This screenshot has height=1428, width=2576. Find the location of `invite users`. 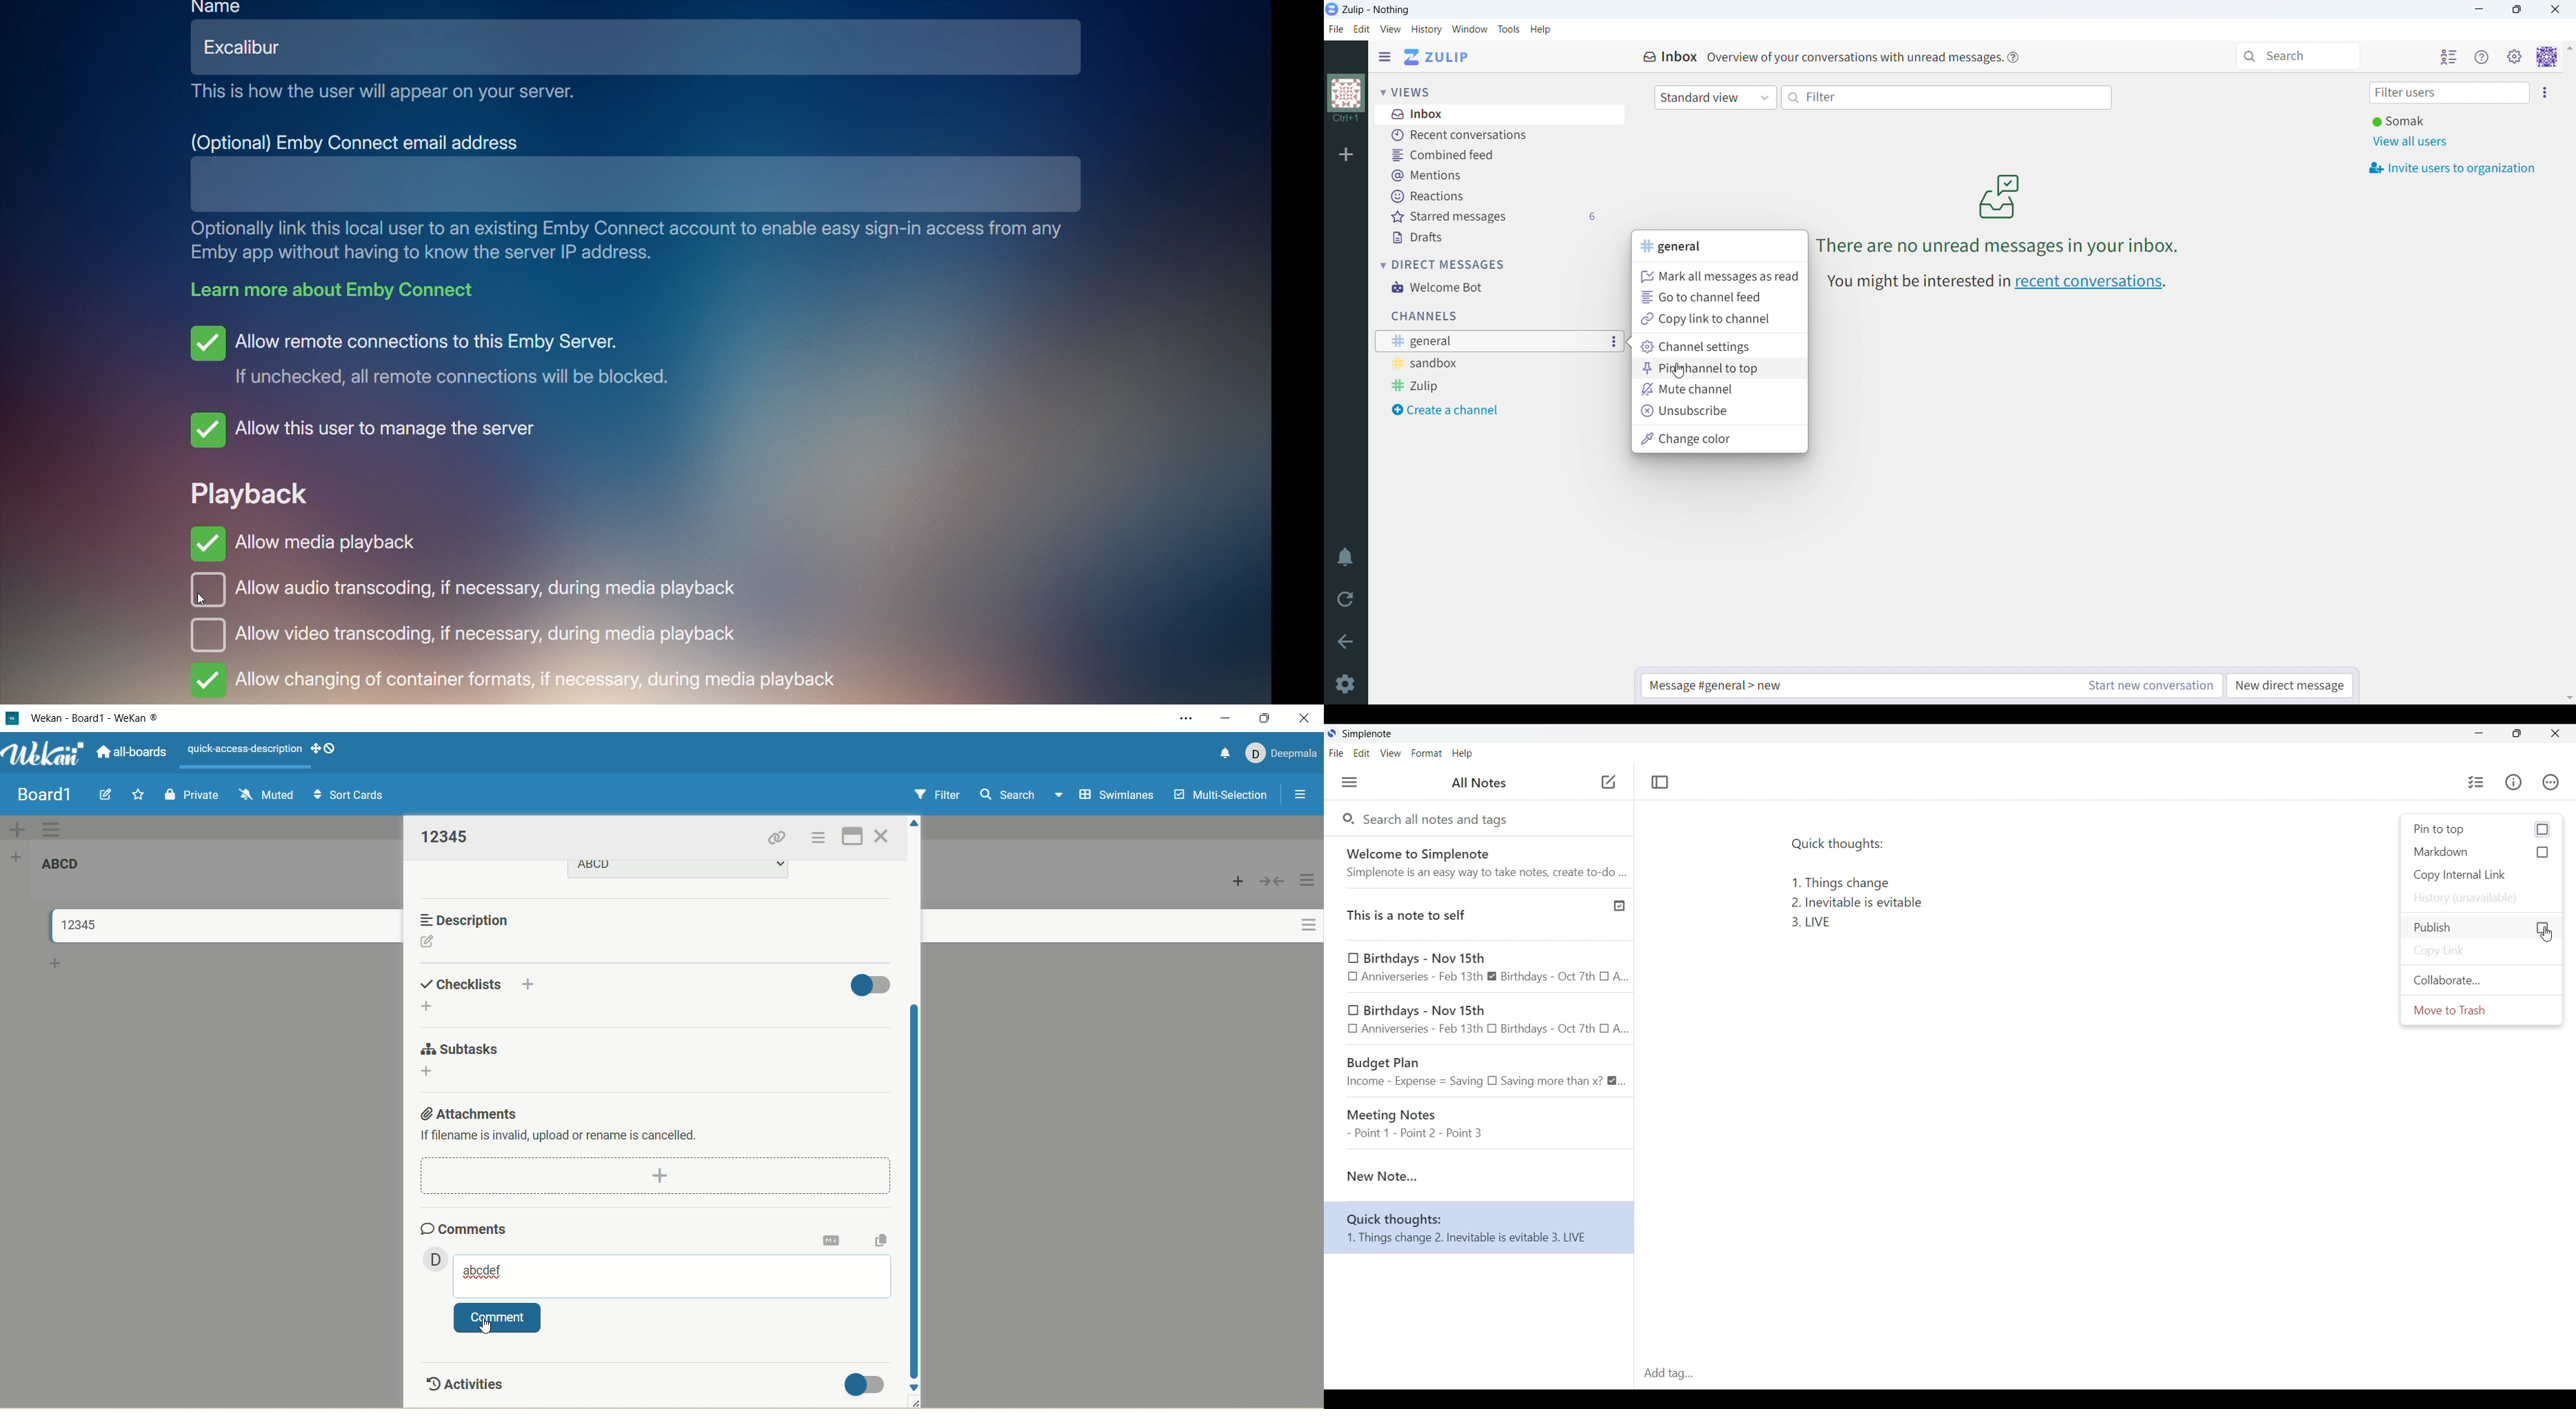

invite users is located at coordinates (2545, 93).